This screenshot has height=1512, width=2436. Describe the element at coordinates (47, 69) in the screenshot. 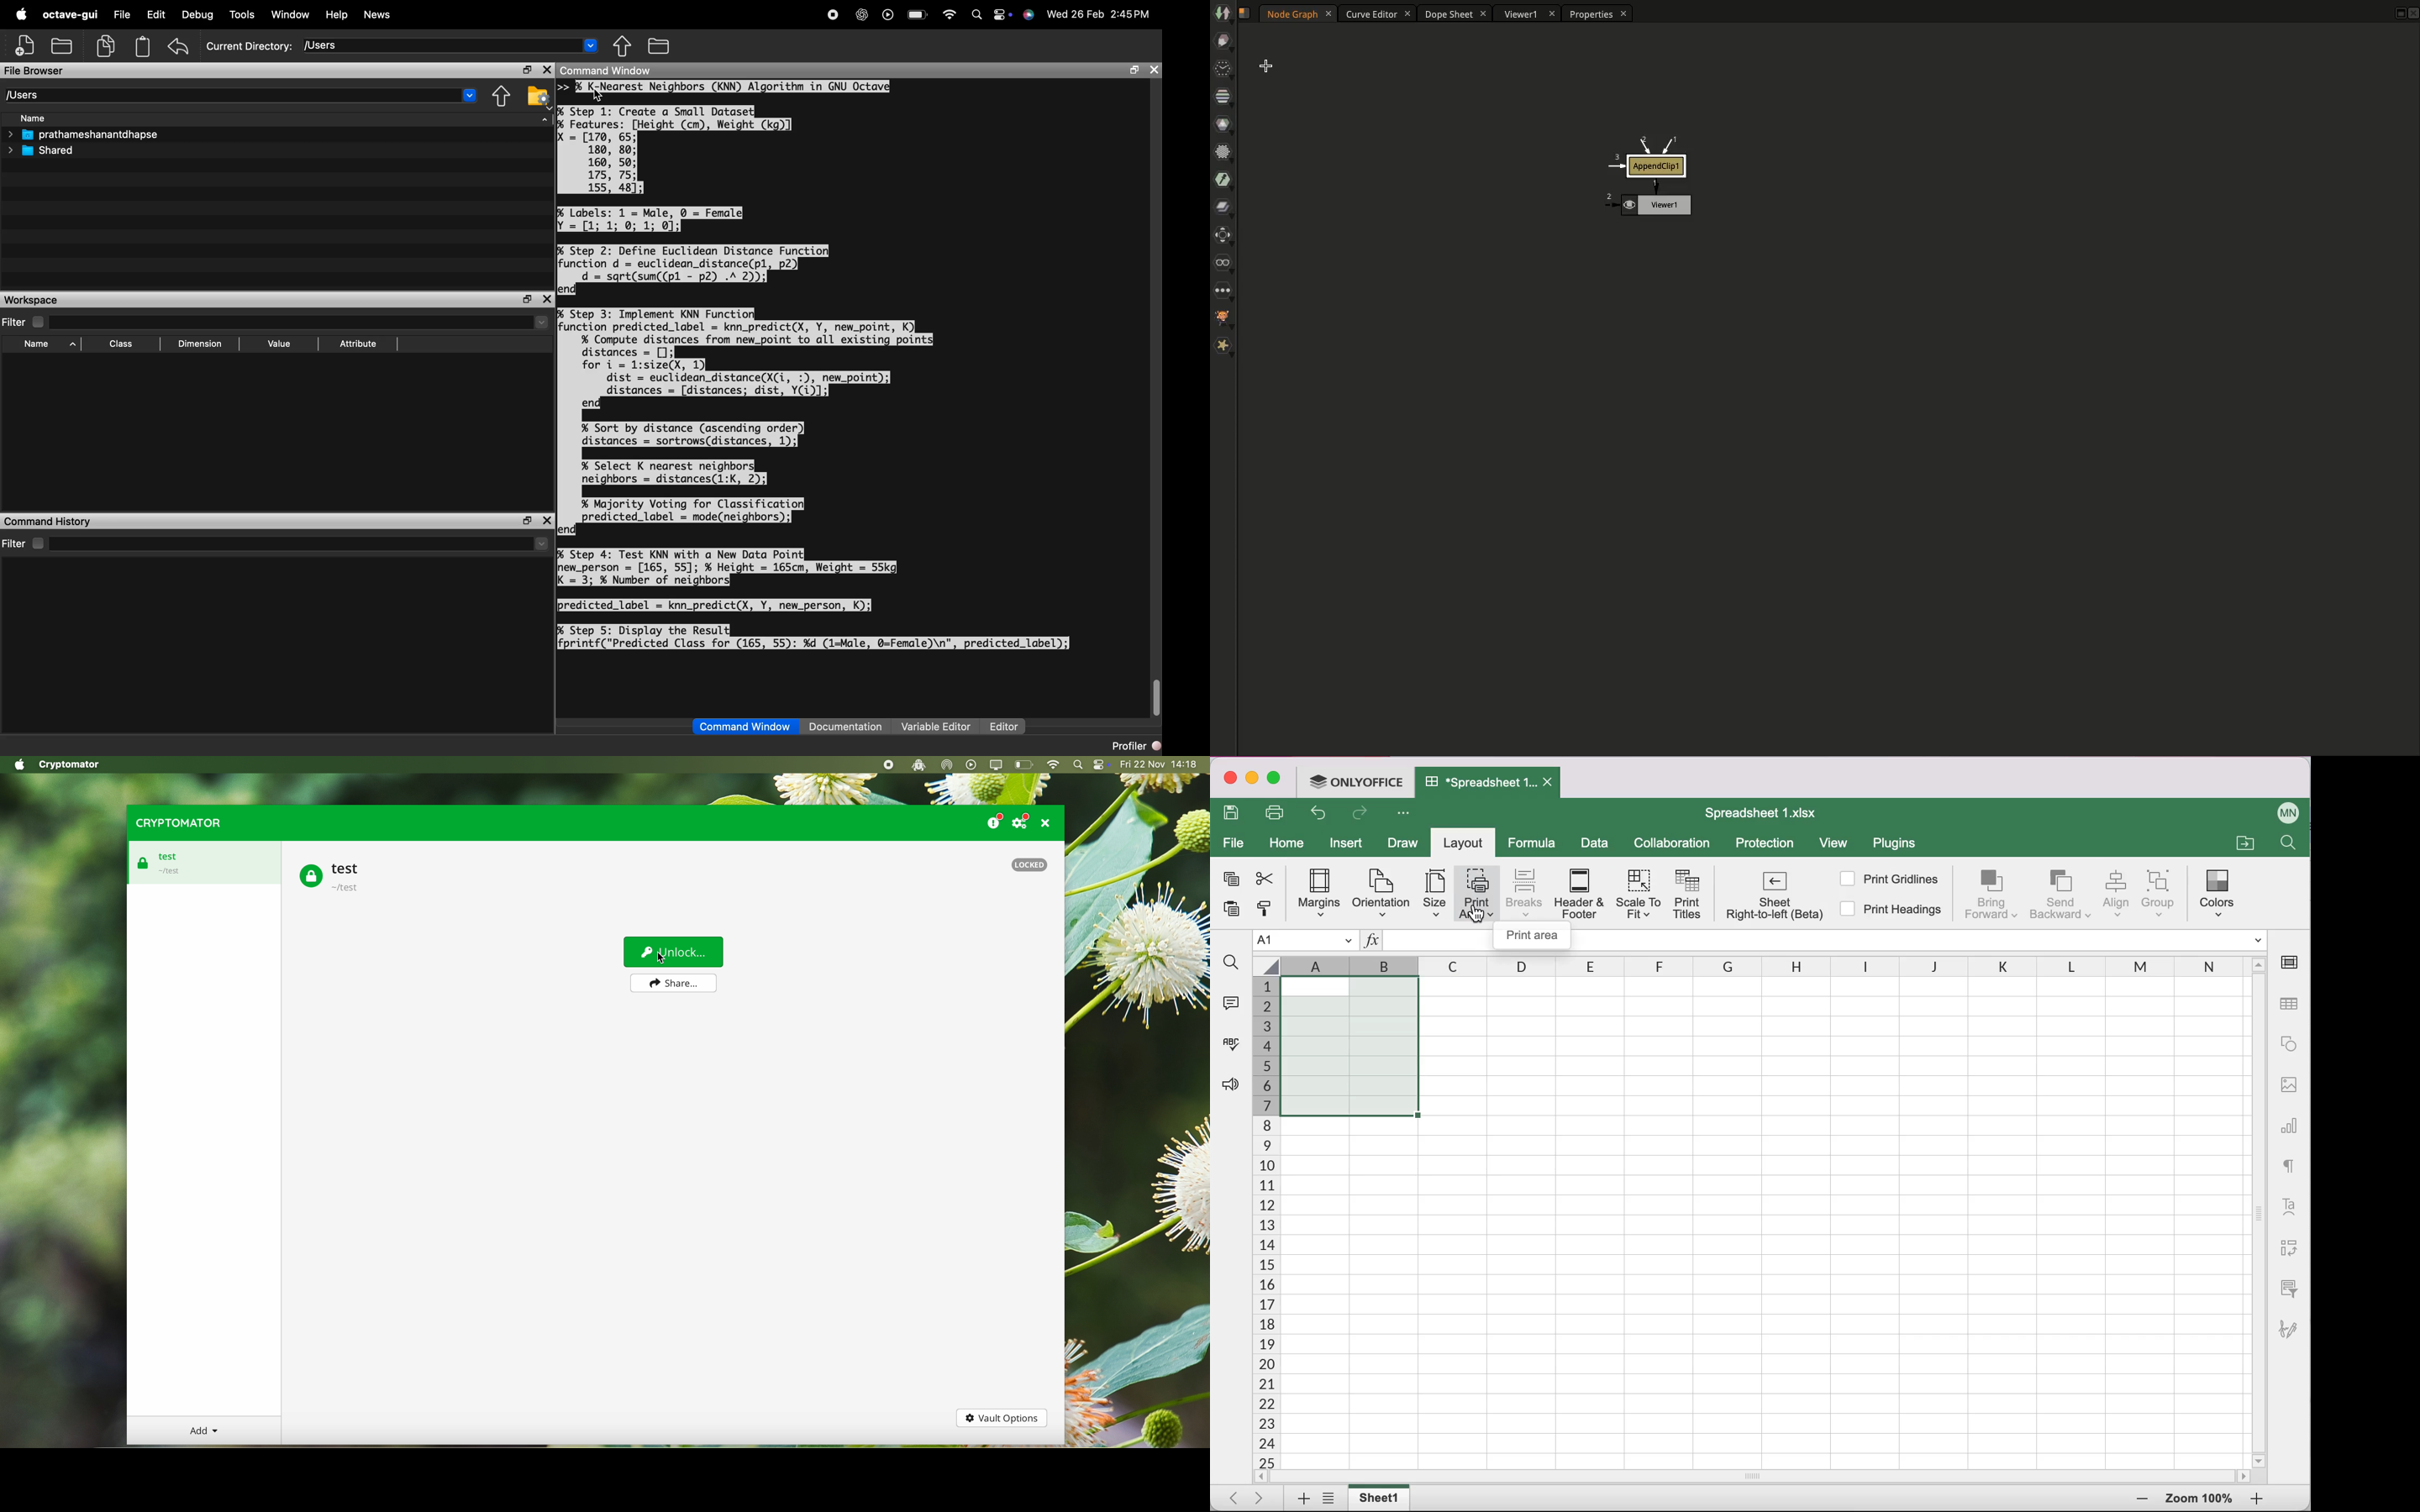

I see `File Browser` at that location.